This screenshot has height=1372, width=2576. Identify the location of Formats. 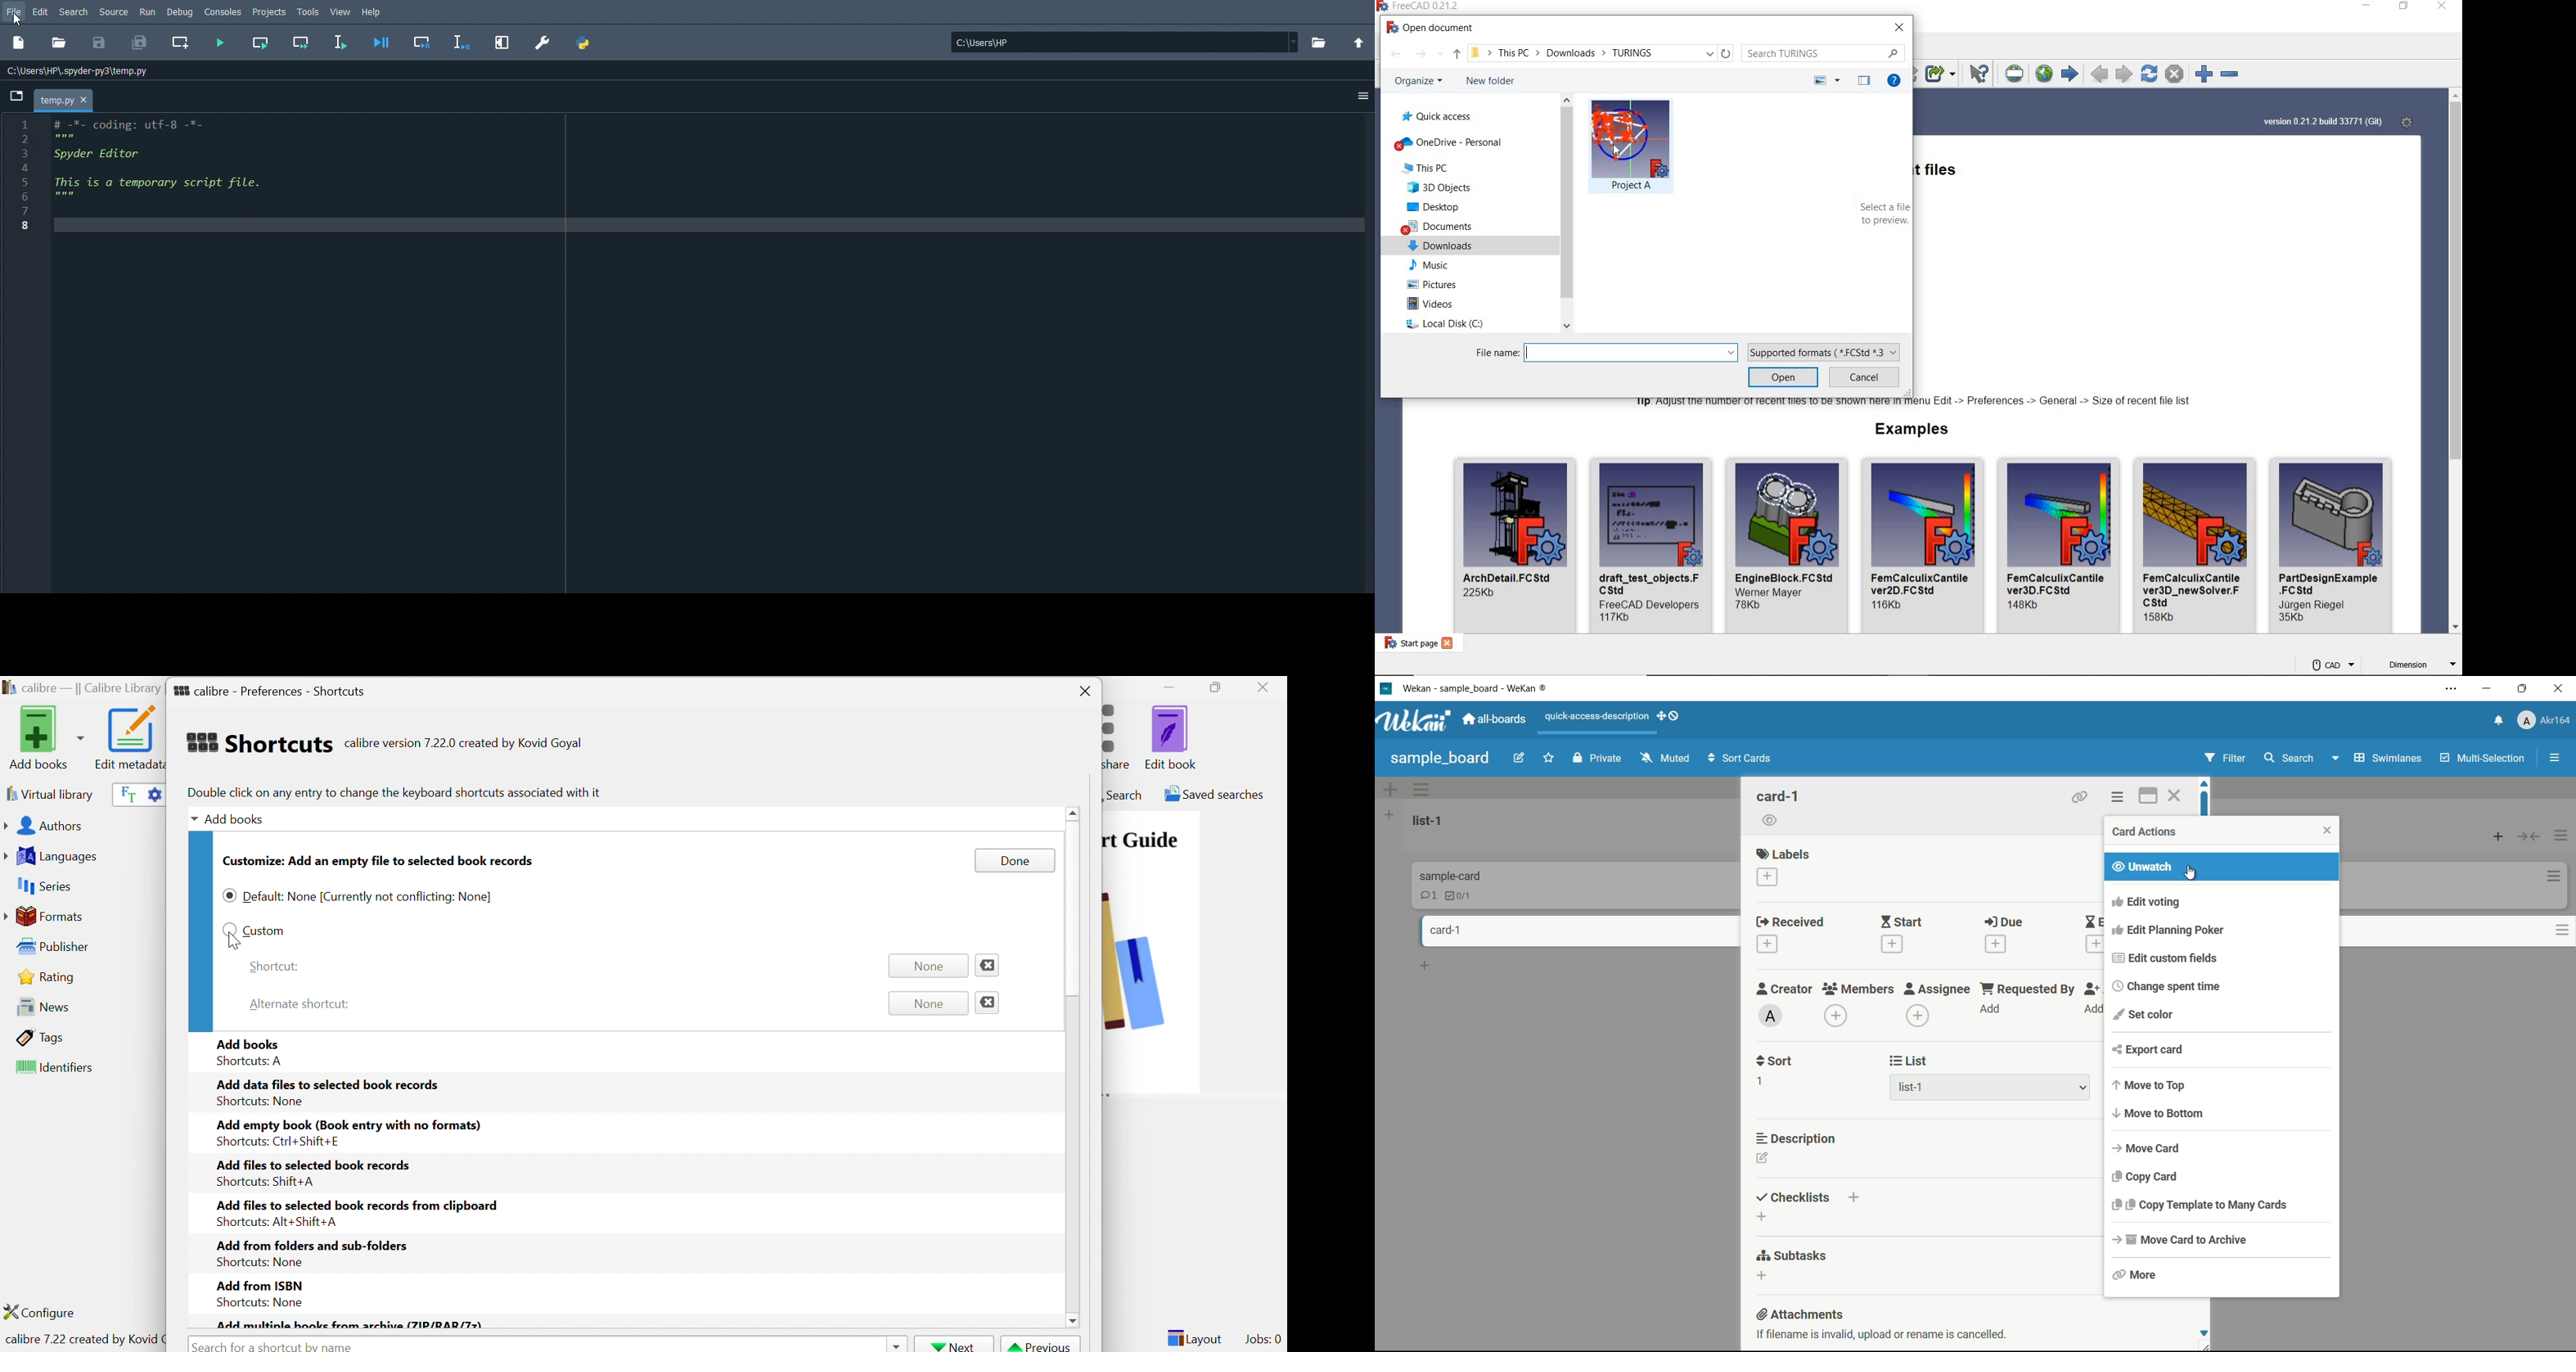
(46, 916).